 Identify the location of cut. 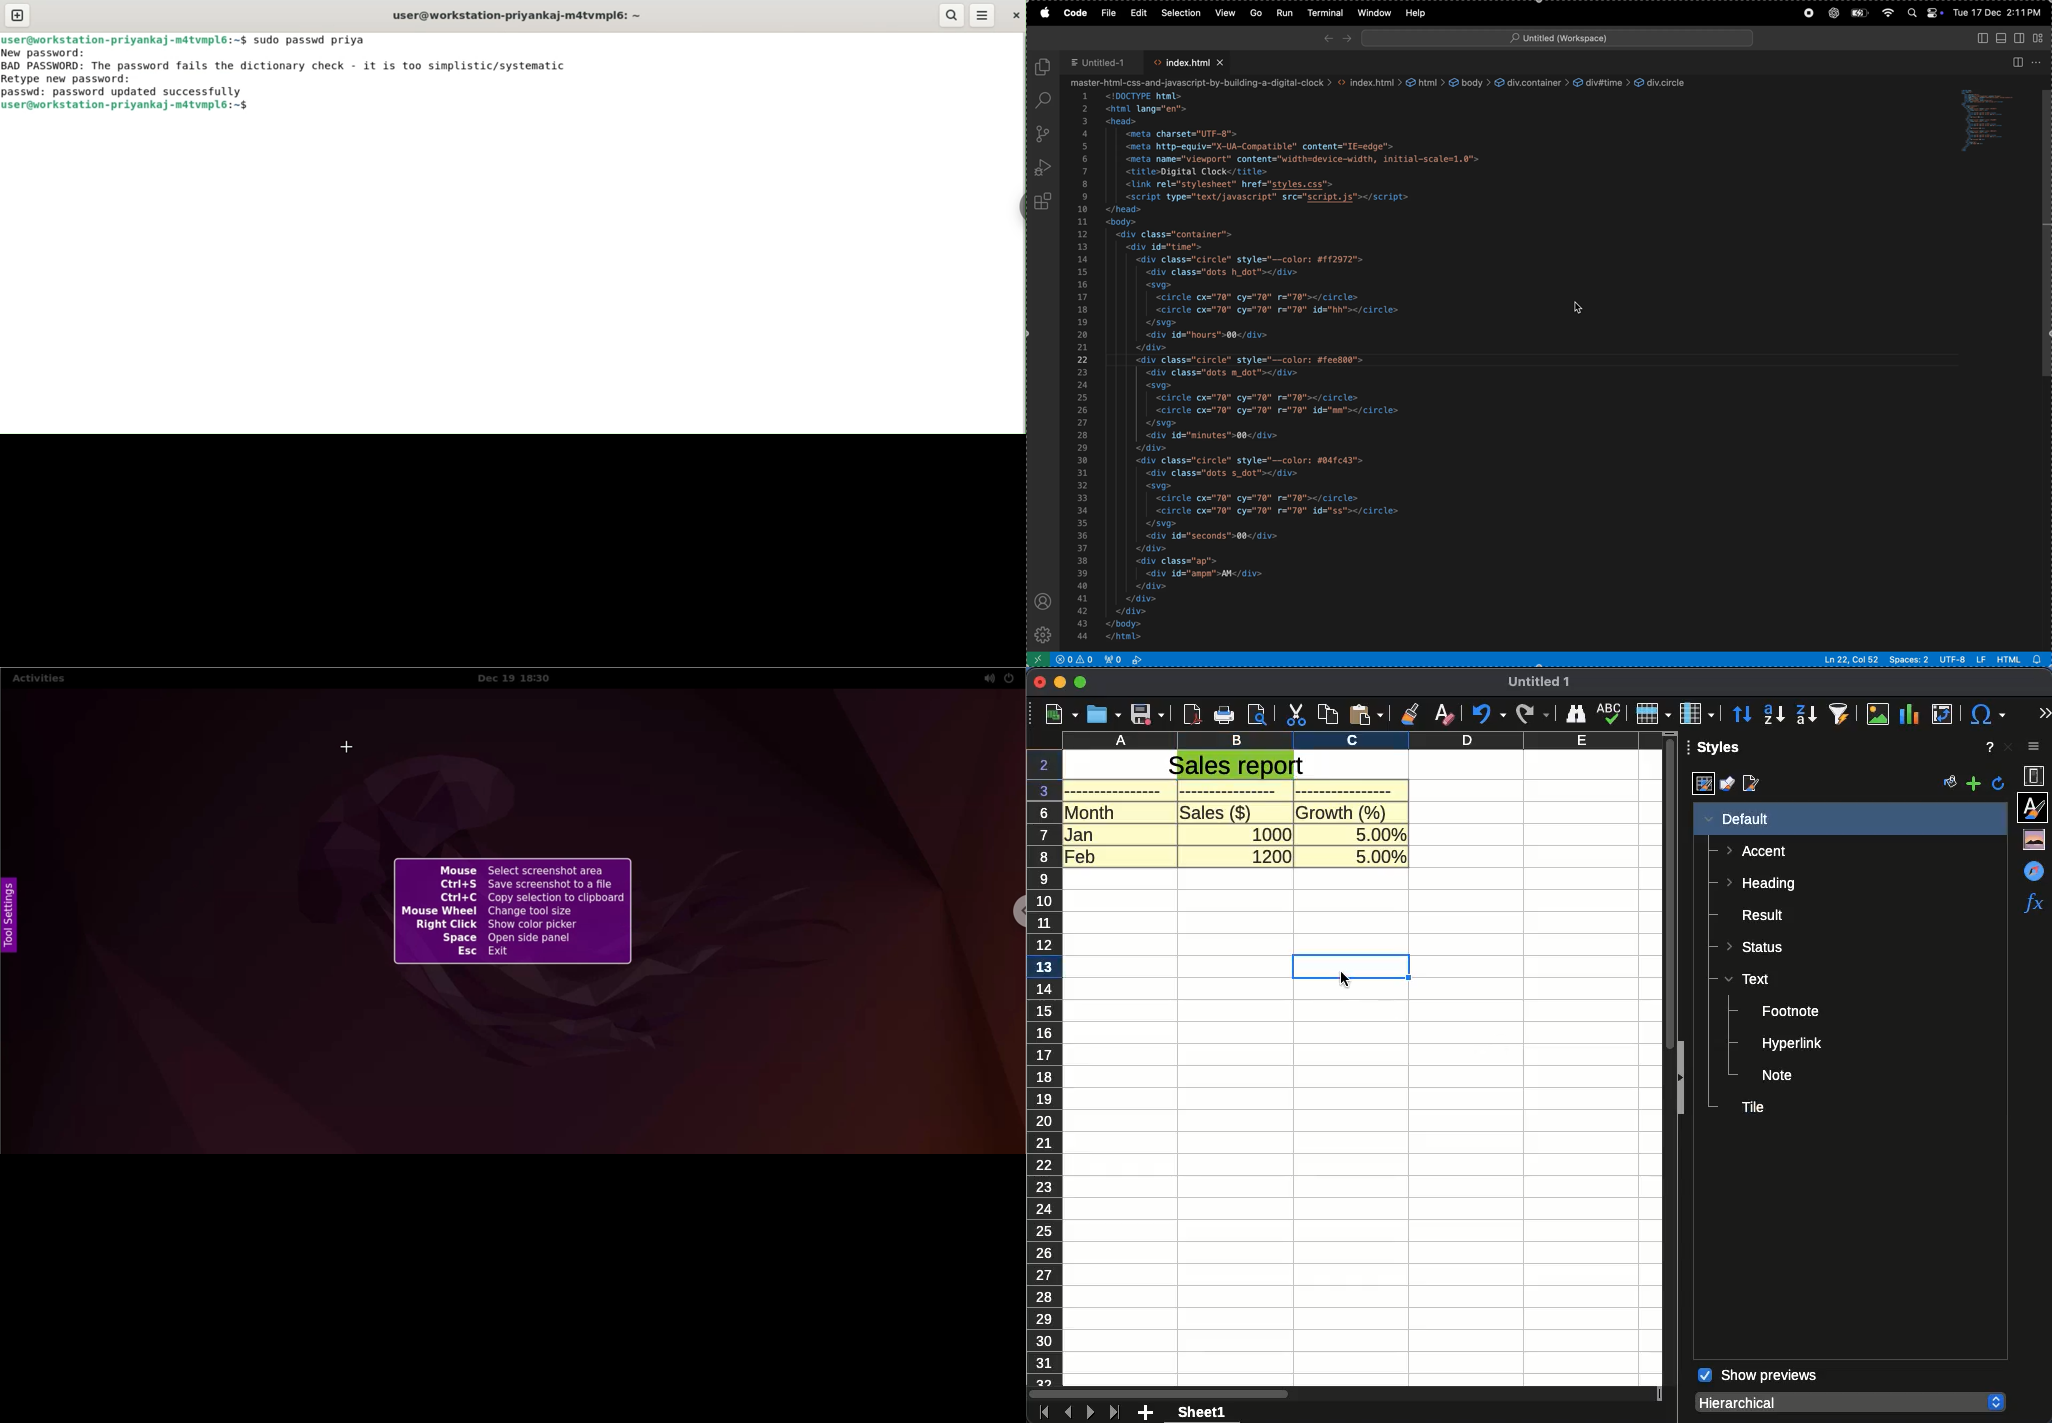
(1297, 715).